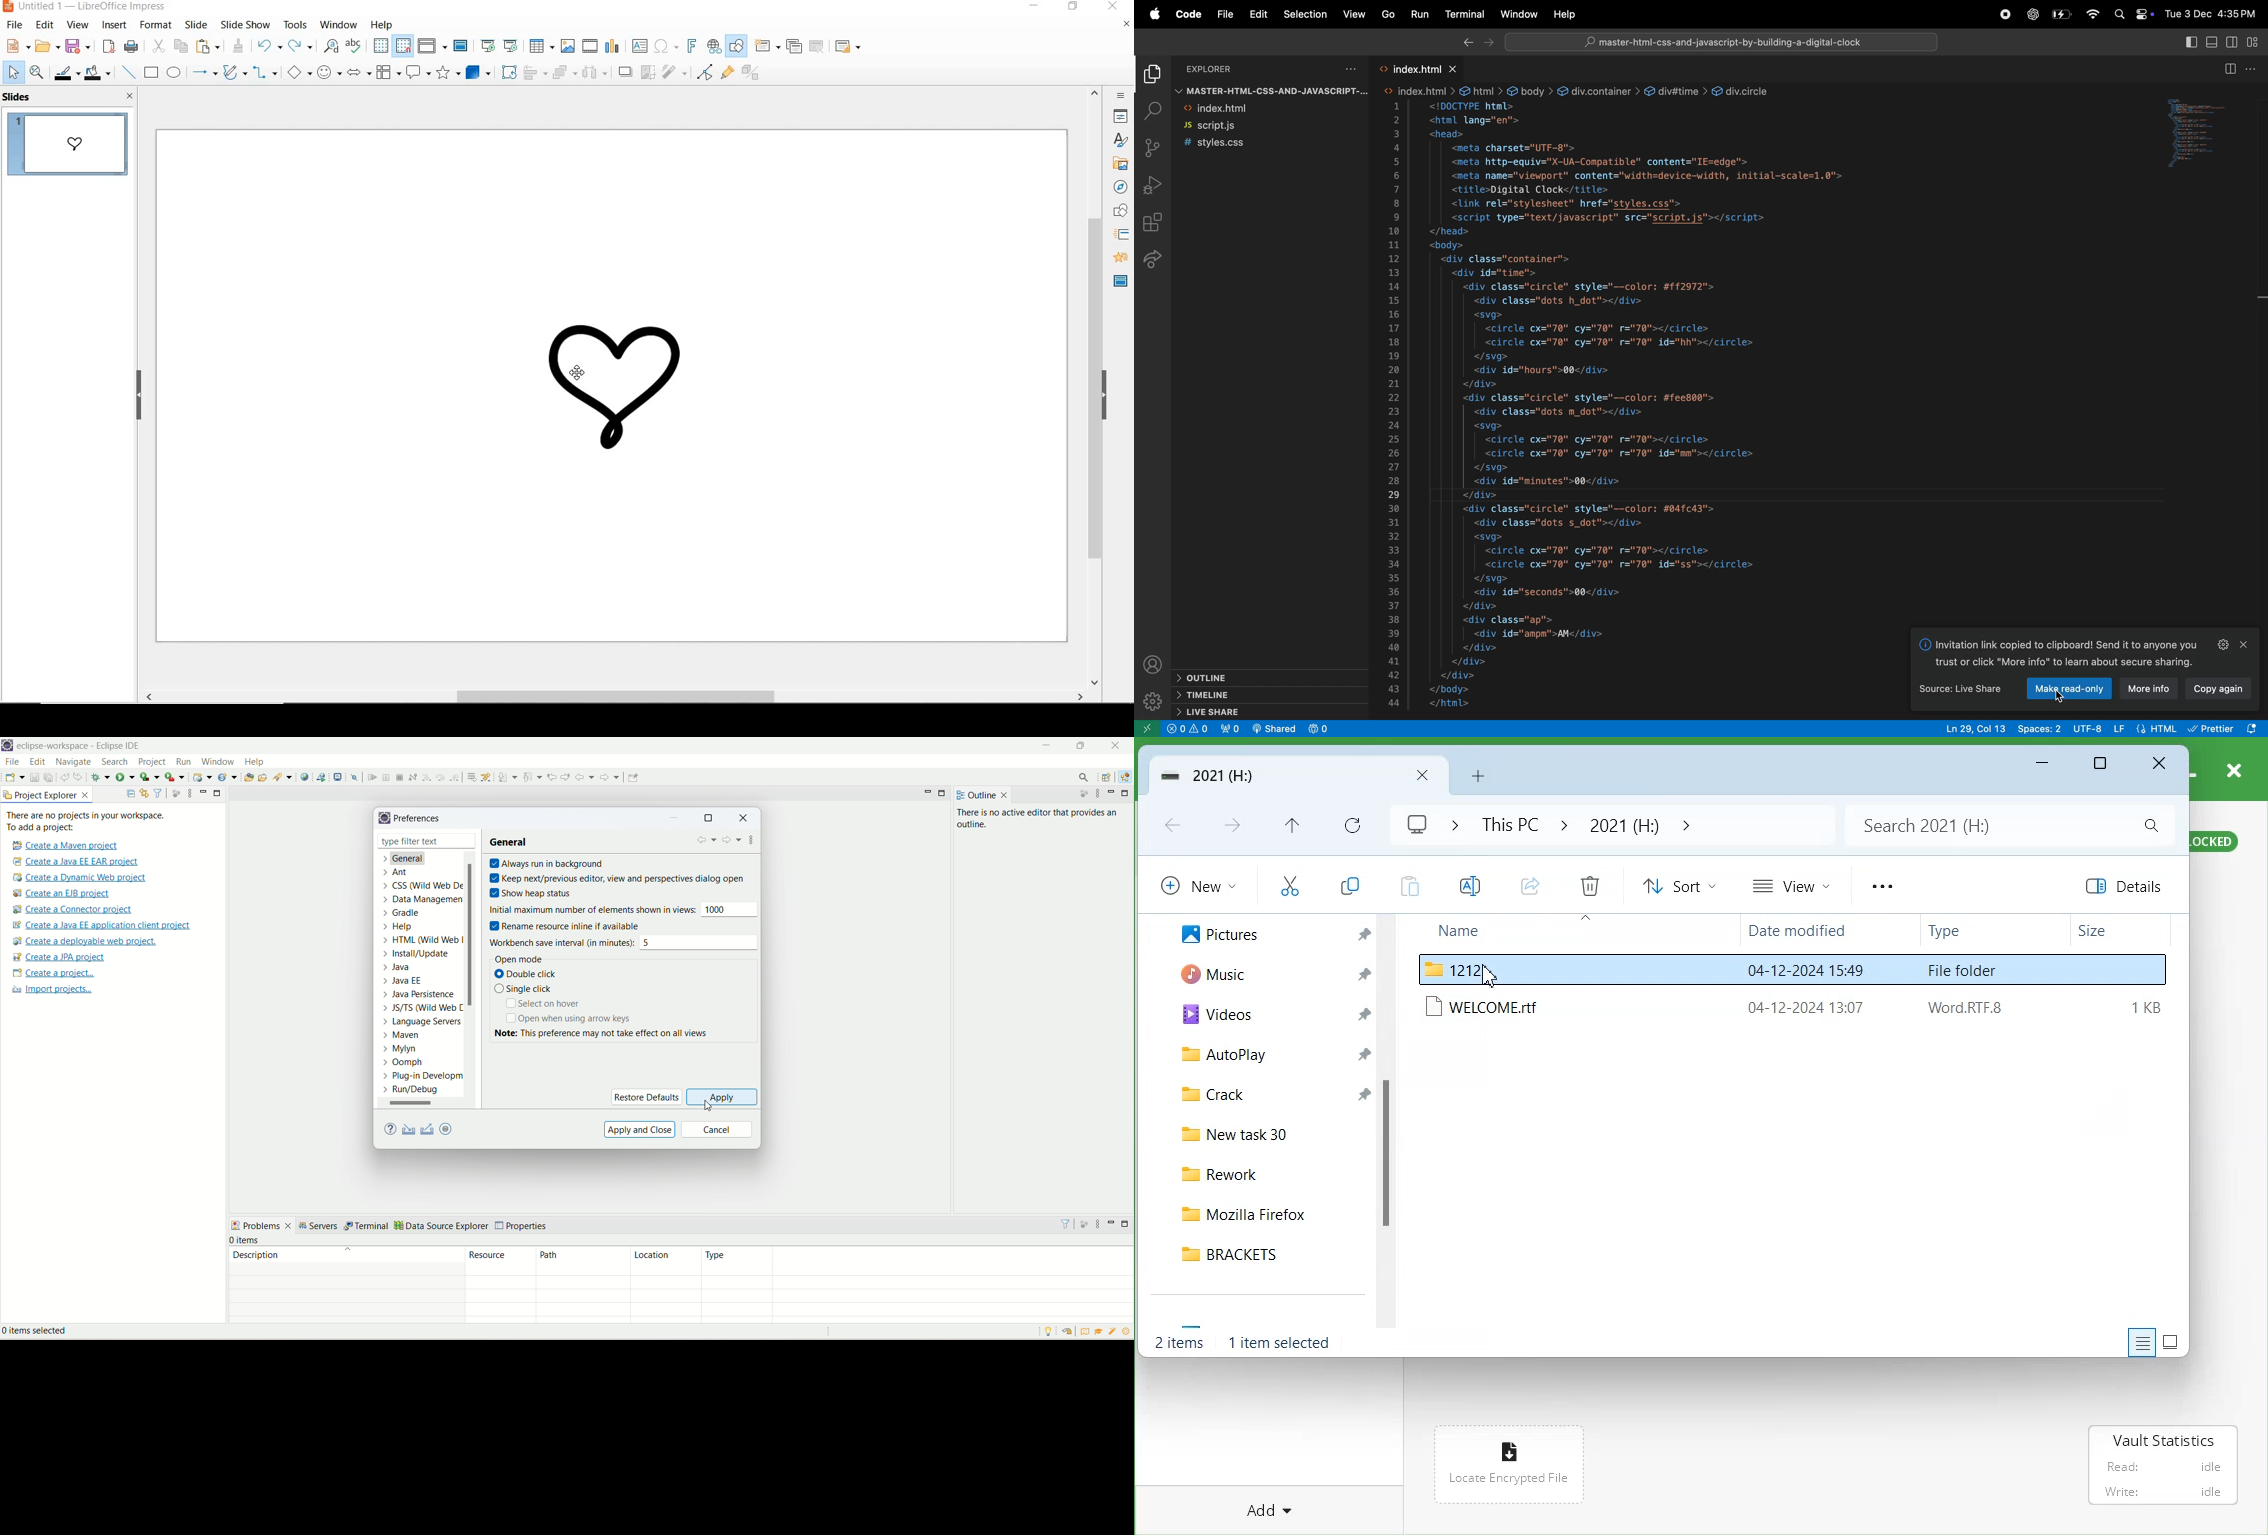 This screenshot has width=2268, height=1540. I want to click on insert fontwork text, so click(692, 45).